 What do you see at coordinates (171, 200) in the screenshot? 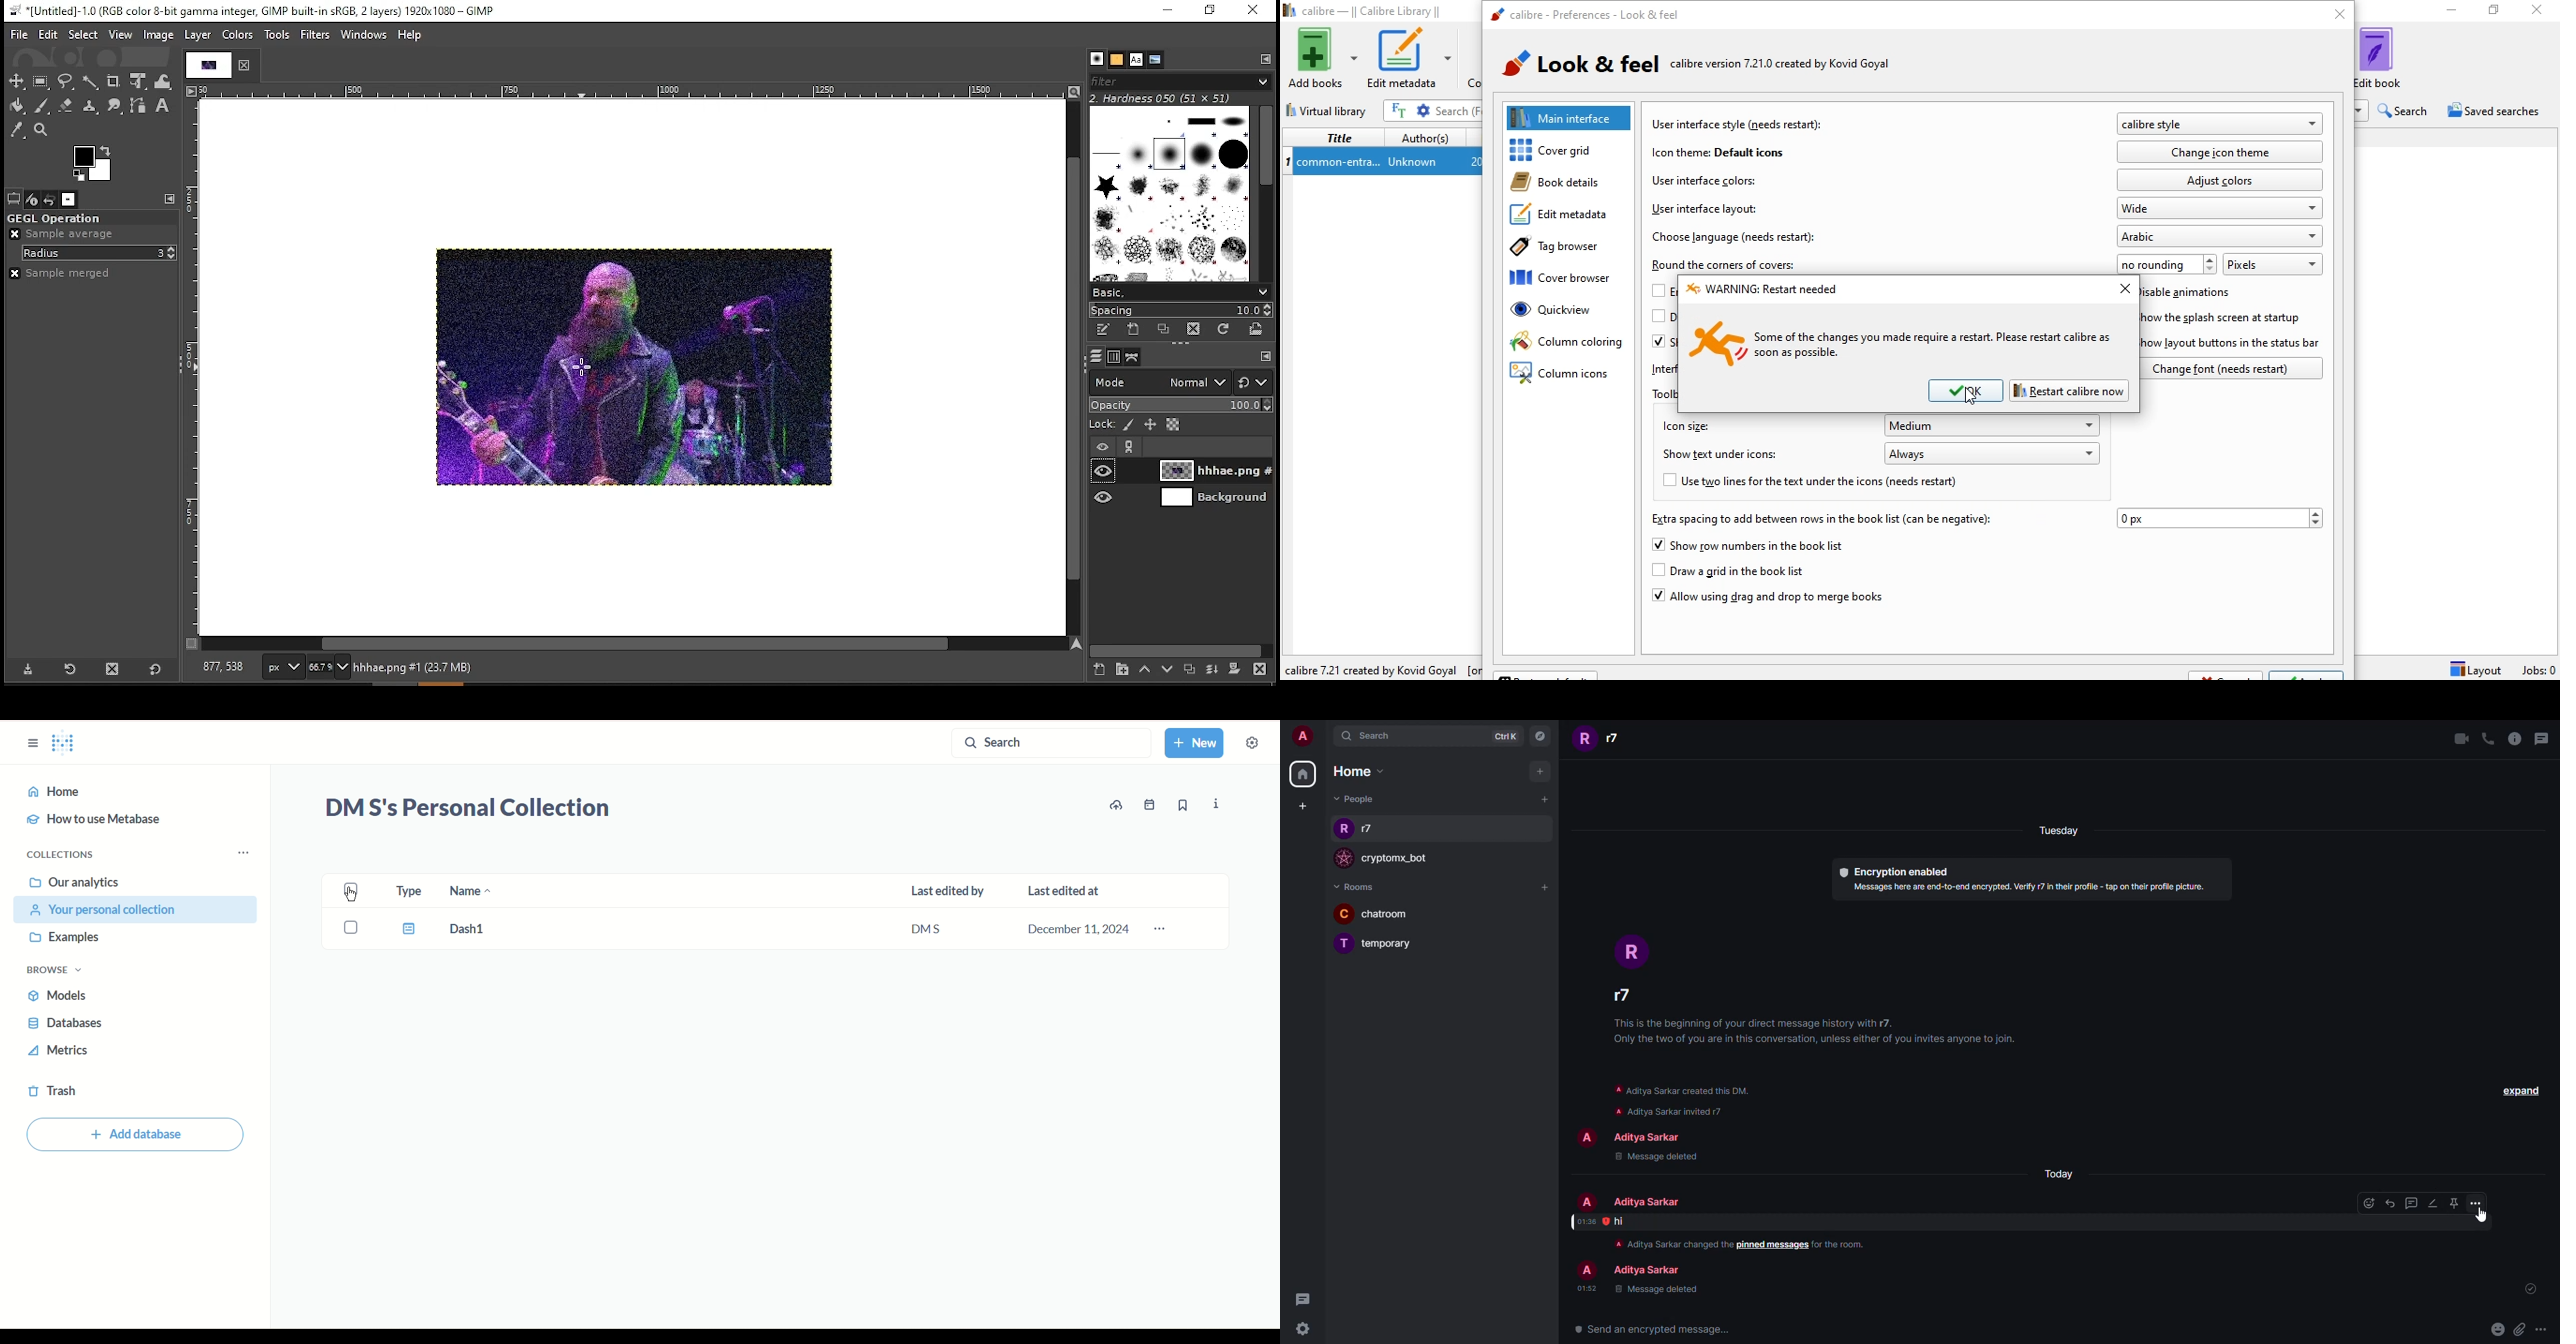
I see `configure this tab` at bounding box center [171, 200].